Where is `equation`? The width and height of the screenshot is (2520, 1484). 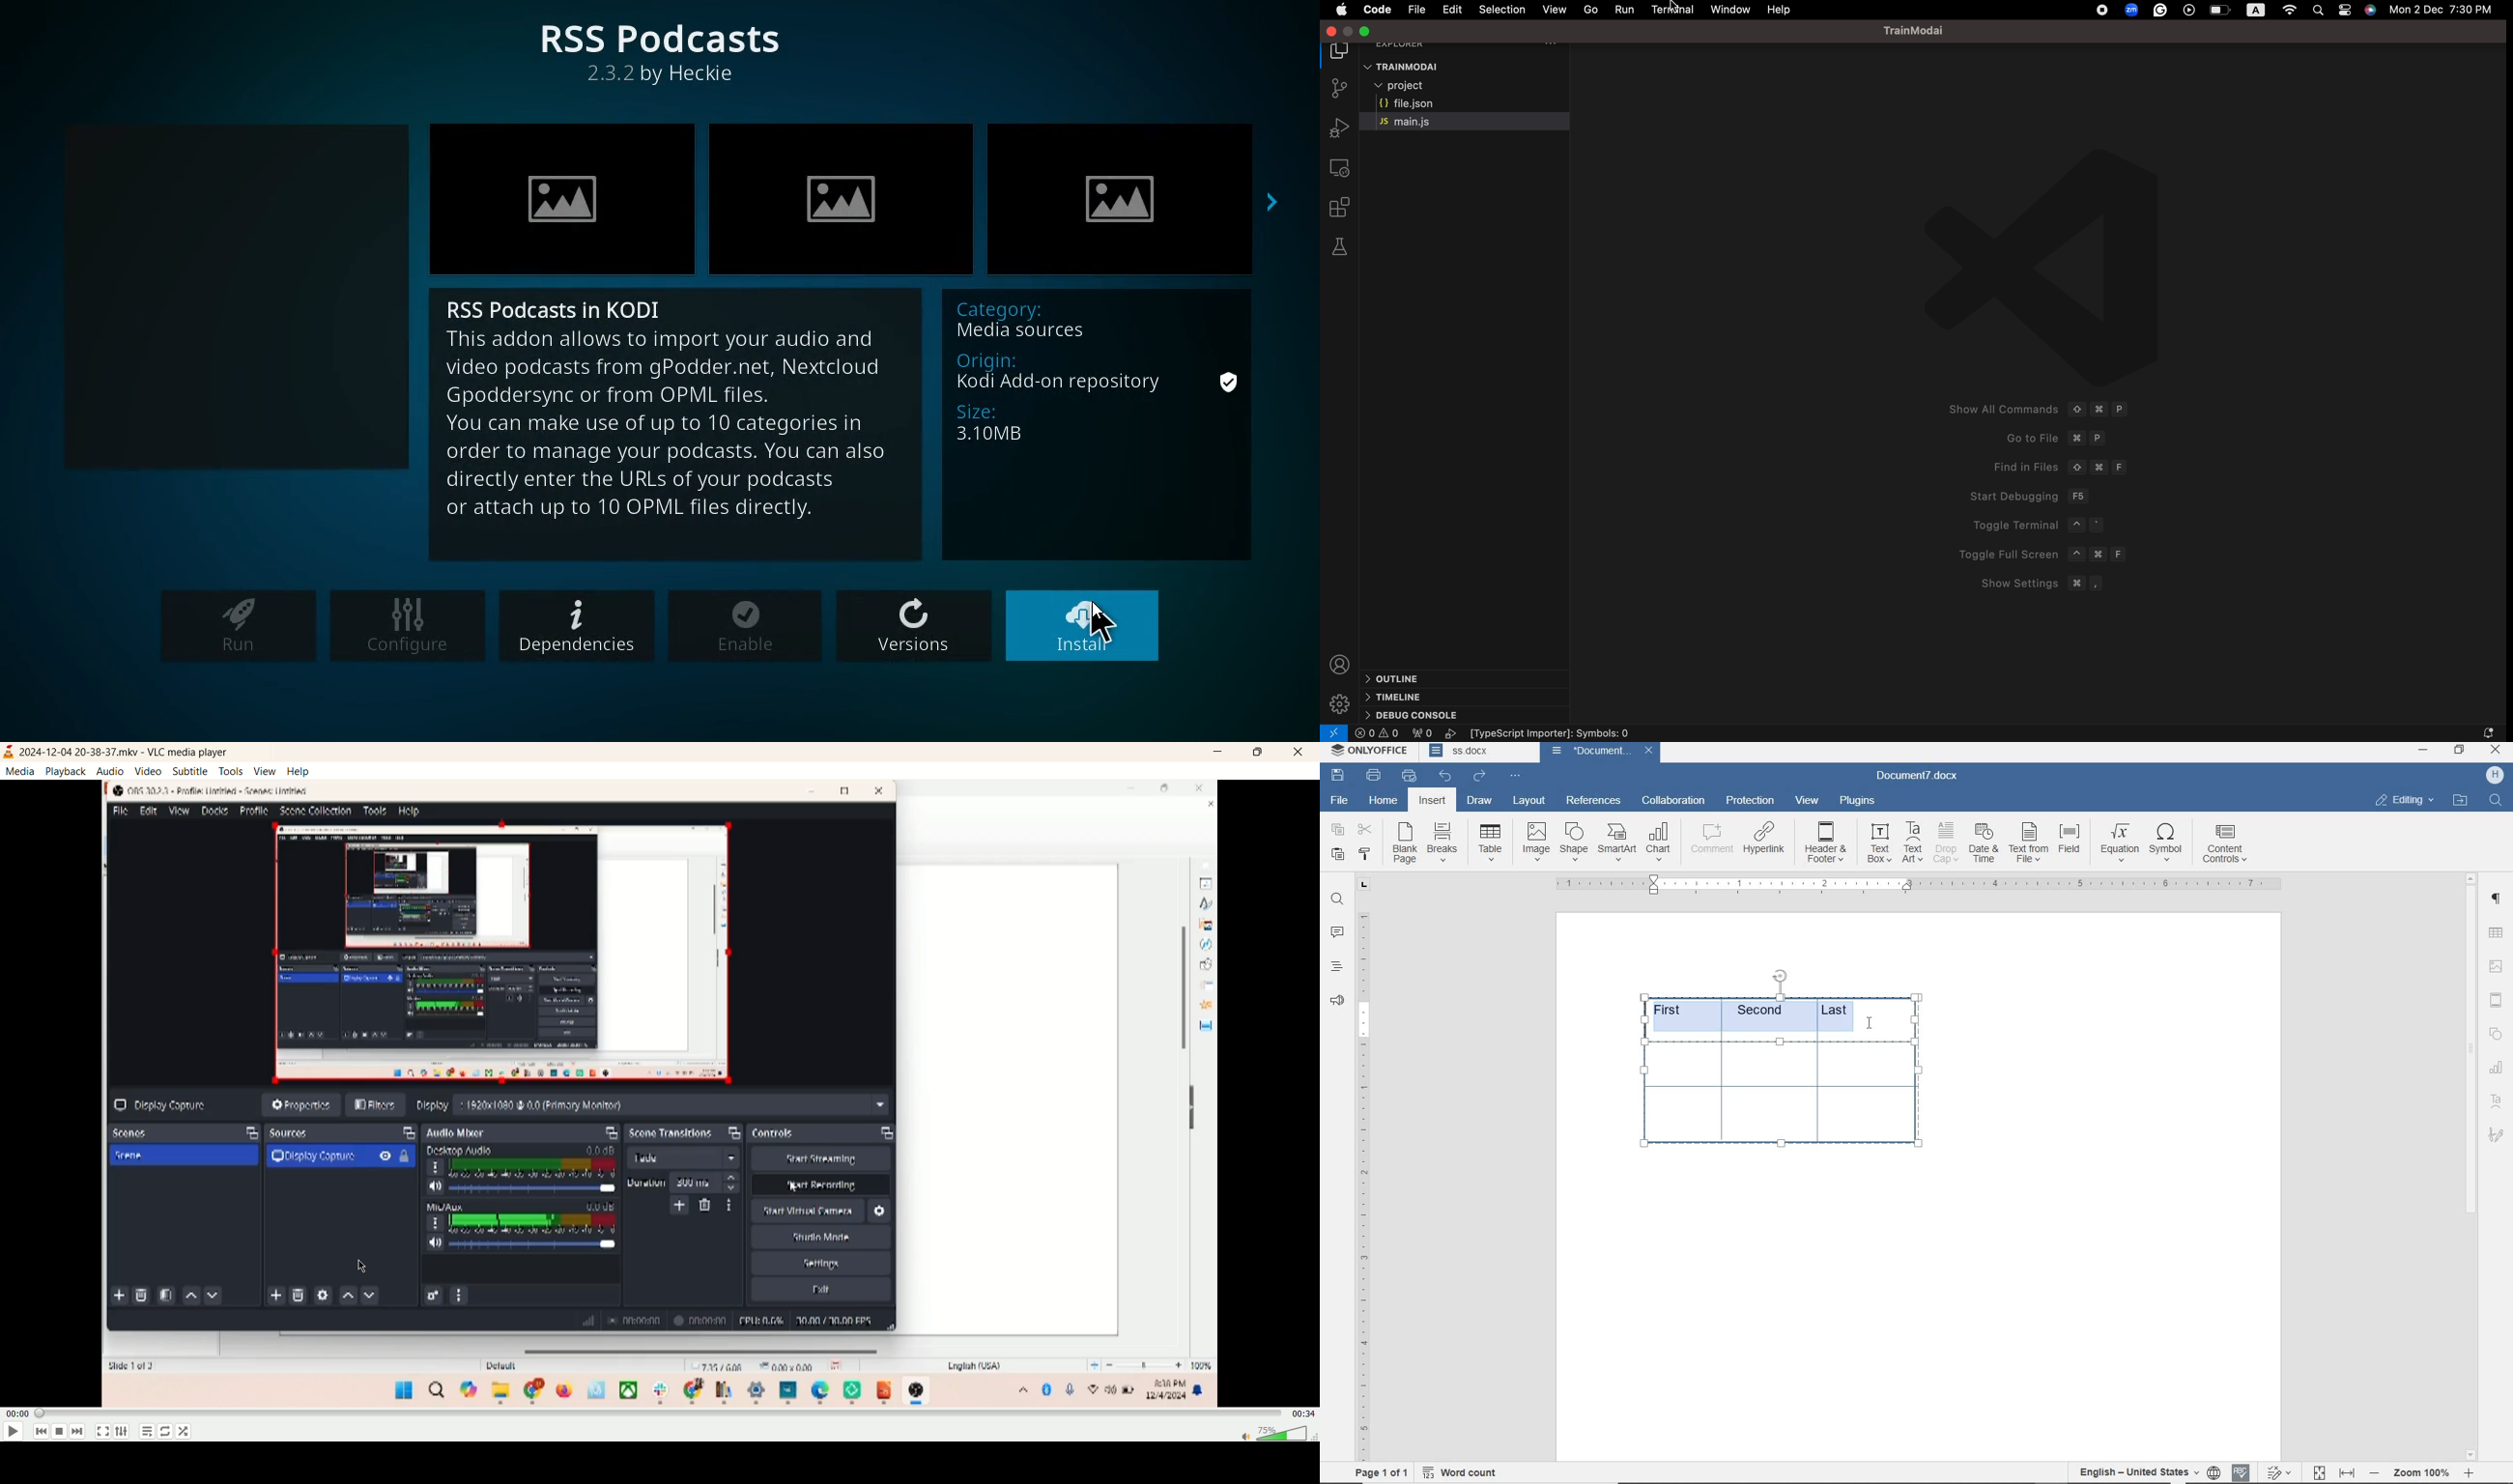
equation is located at coordinates (2121, 844).